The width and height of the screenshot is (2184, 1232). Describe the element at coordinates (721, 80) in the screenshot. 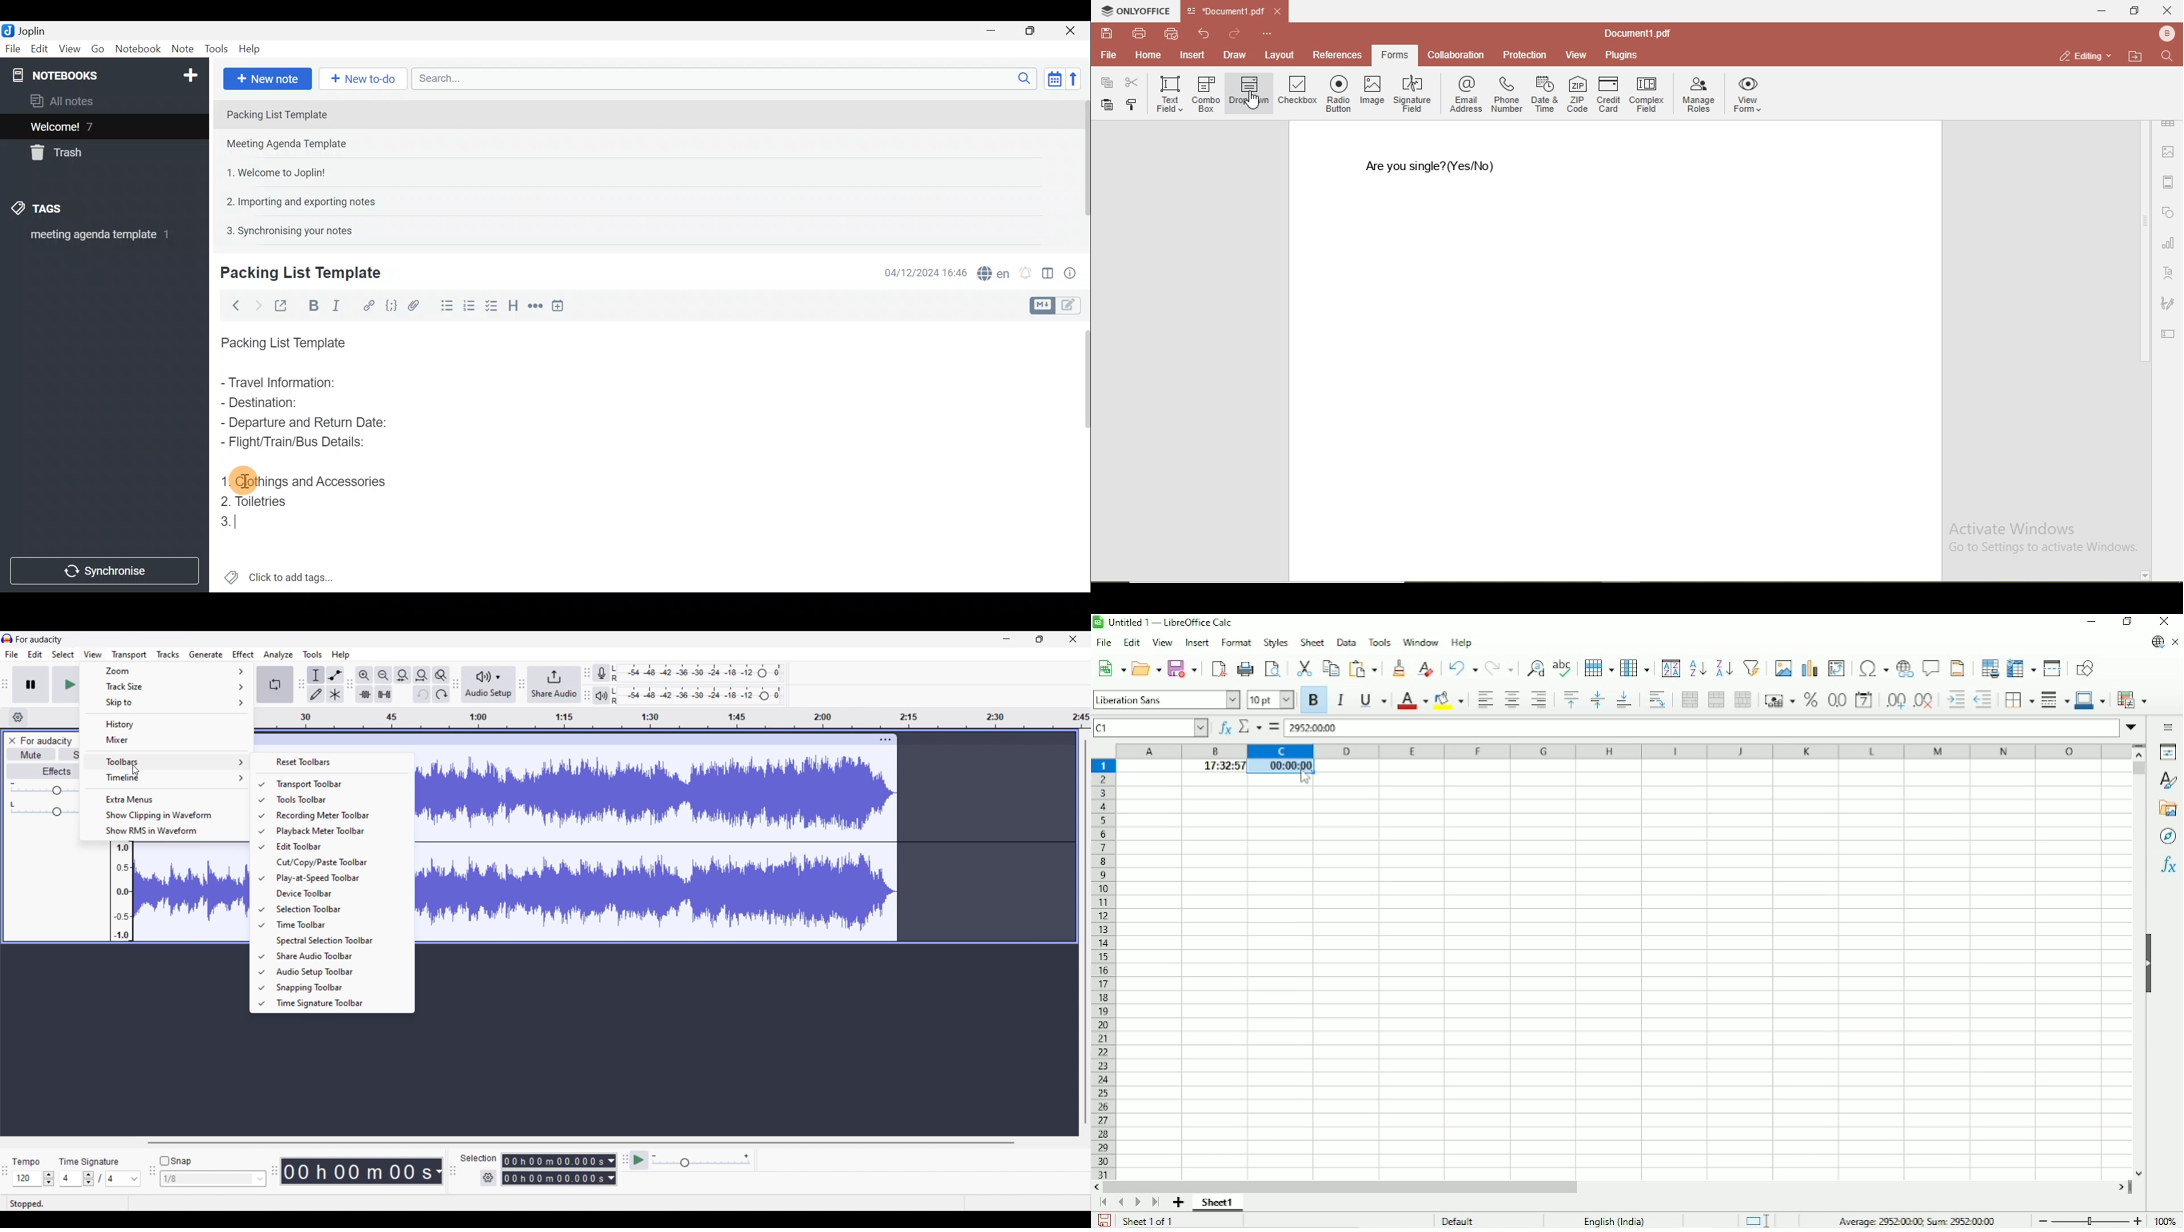

I see `Search bar` at that location.